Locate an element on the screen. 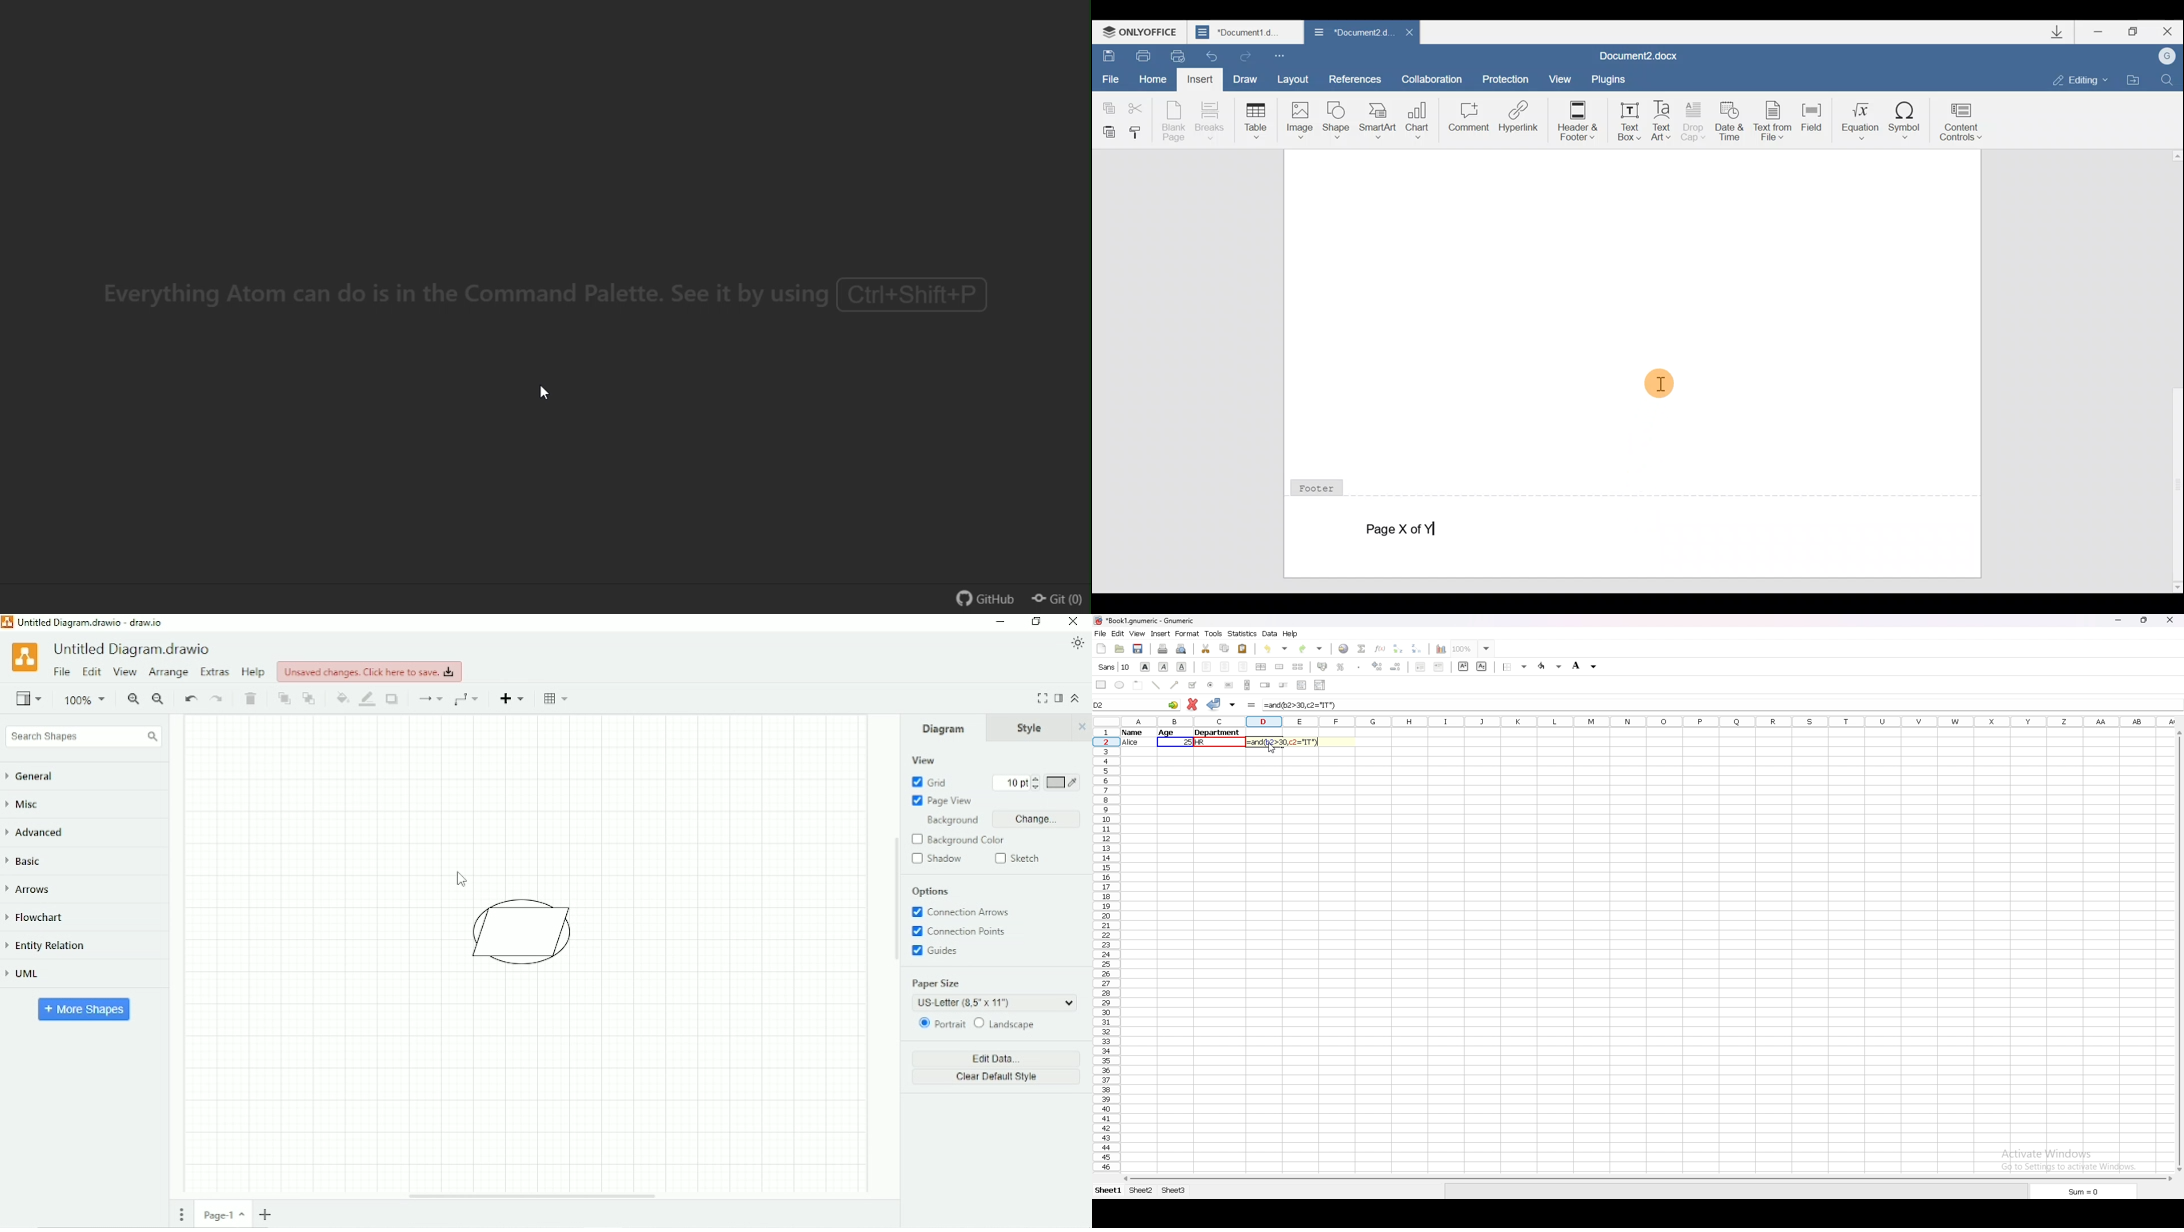  Help is located at coordinates (254, 672).